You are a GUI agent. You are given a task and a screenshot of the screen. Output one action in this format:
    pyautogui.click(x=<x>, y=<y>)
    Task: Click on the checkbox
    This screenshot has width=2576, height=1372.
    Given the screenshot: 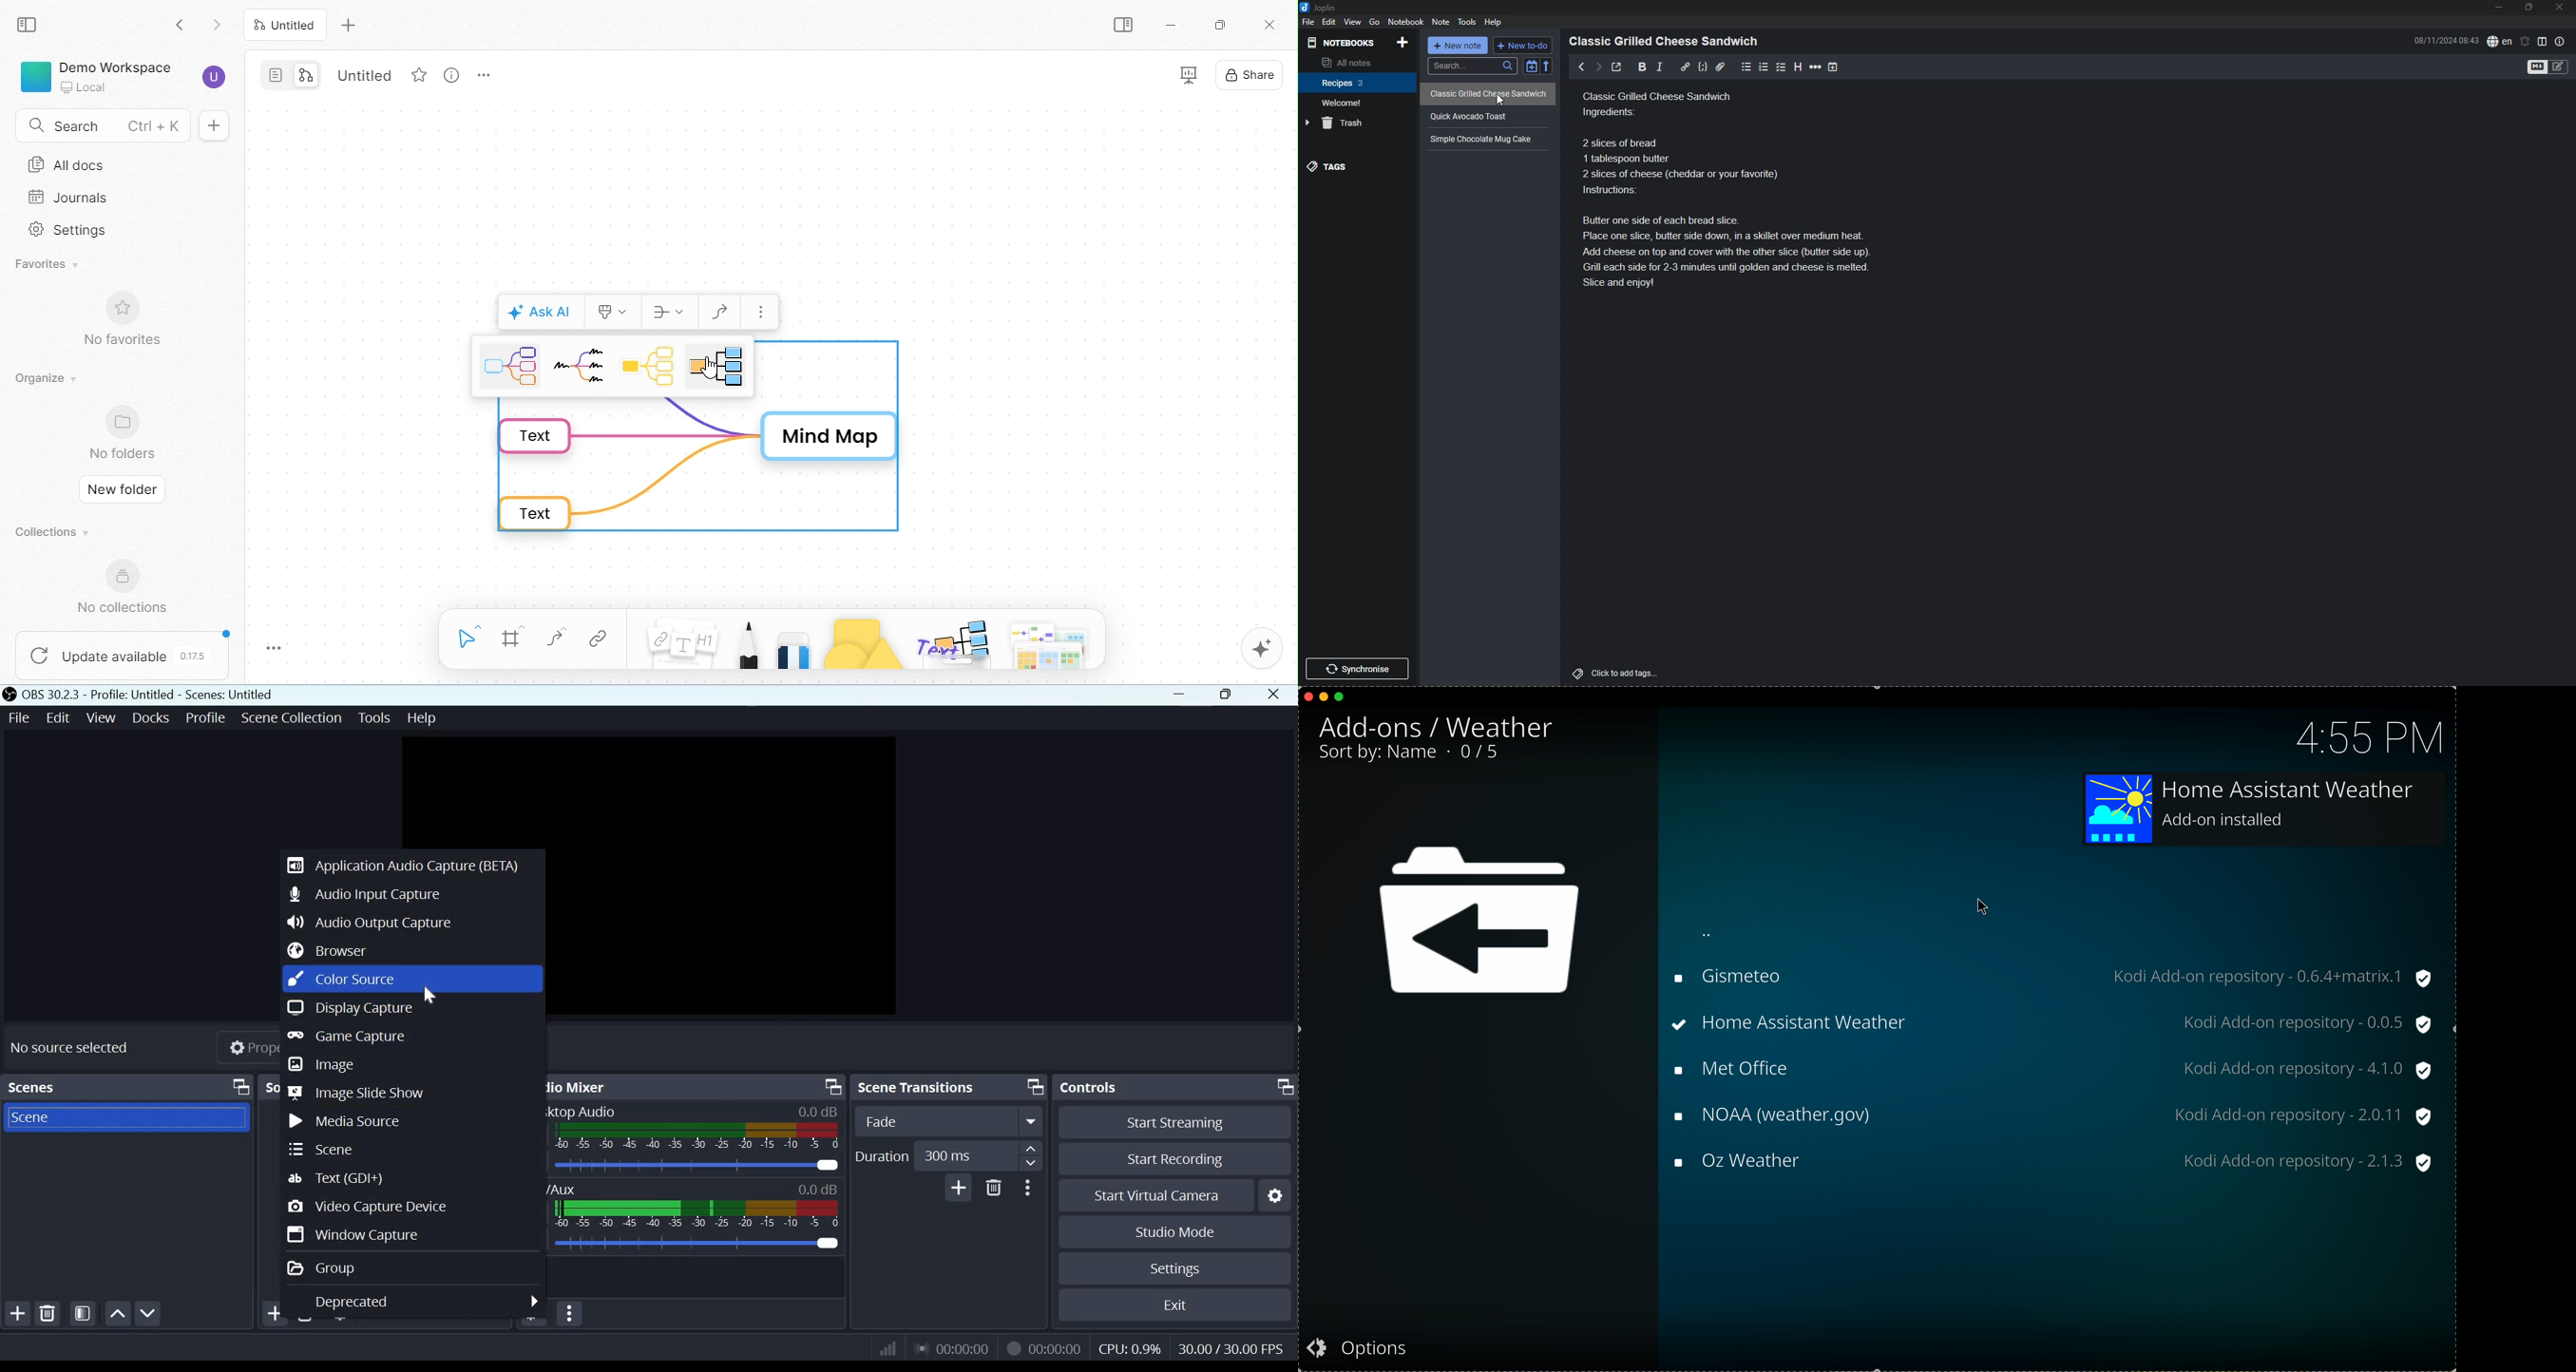 What is the action you would take?
    pyautogui.click(x=1782, y=67)
    